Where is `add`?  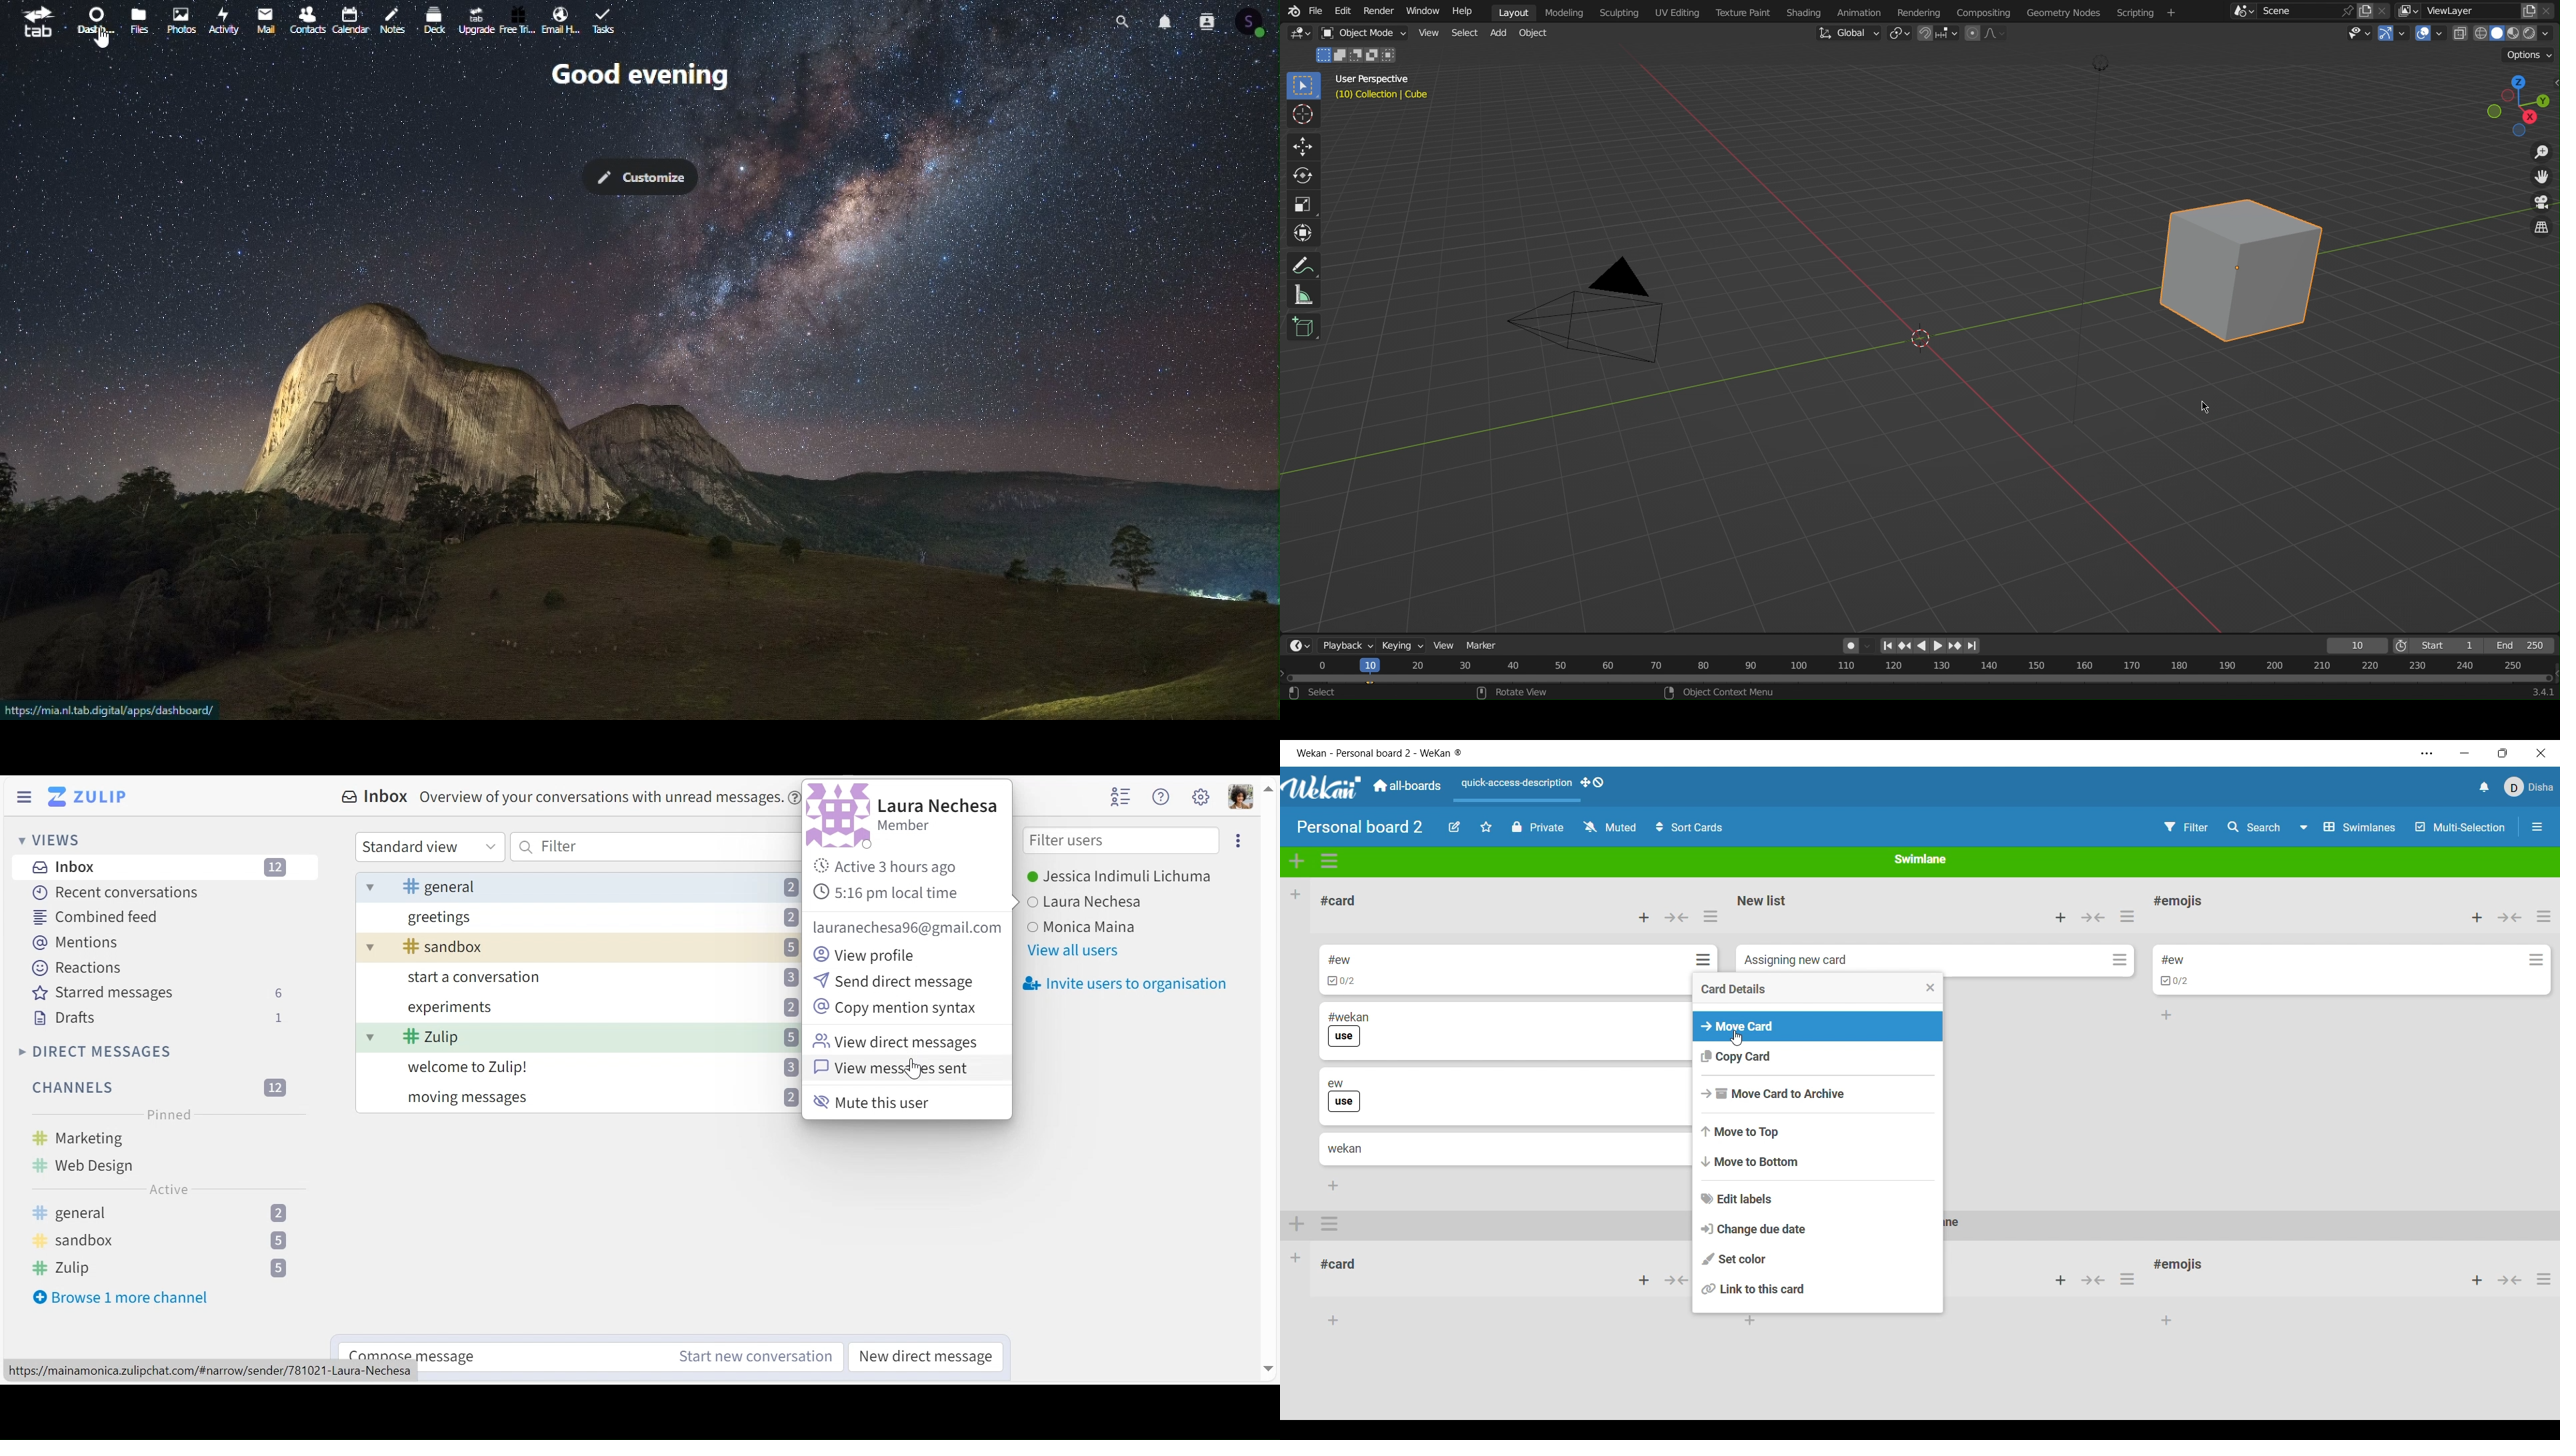 add is located at coordinates (2470, 1281).